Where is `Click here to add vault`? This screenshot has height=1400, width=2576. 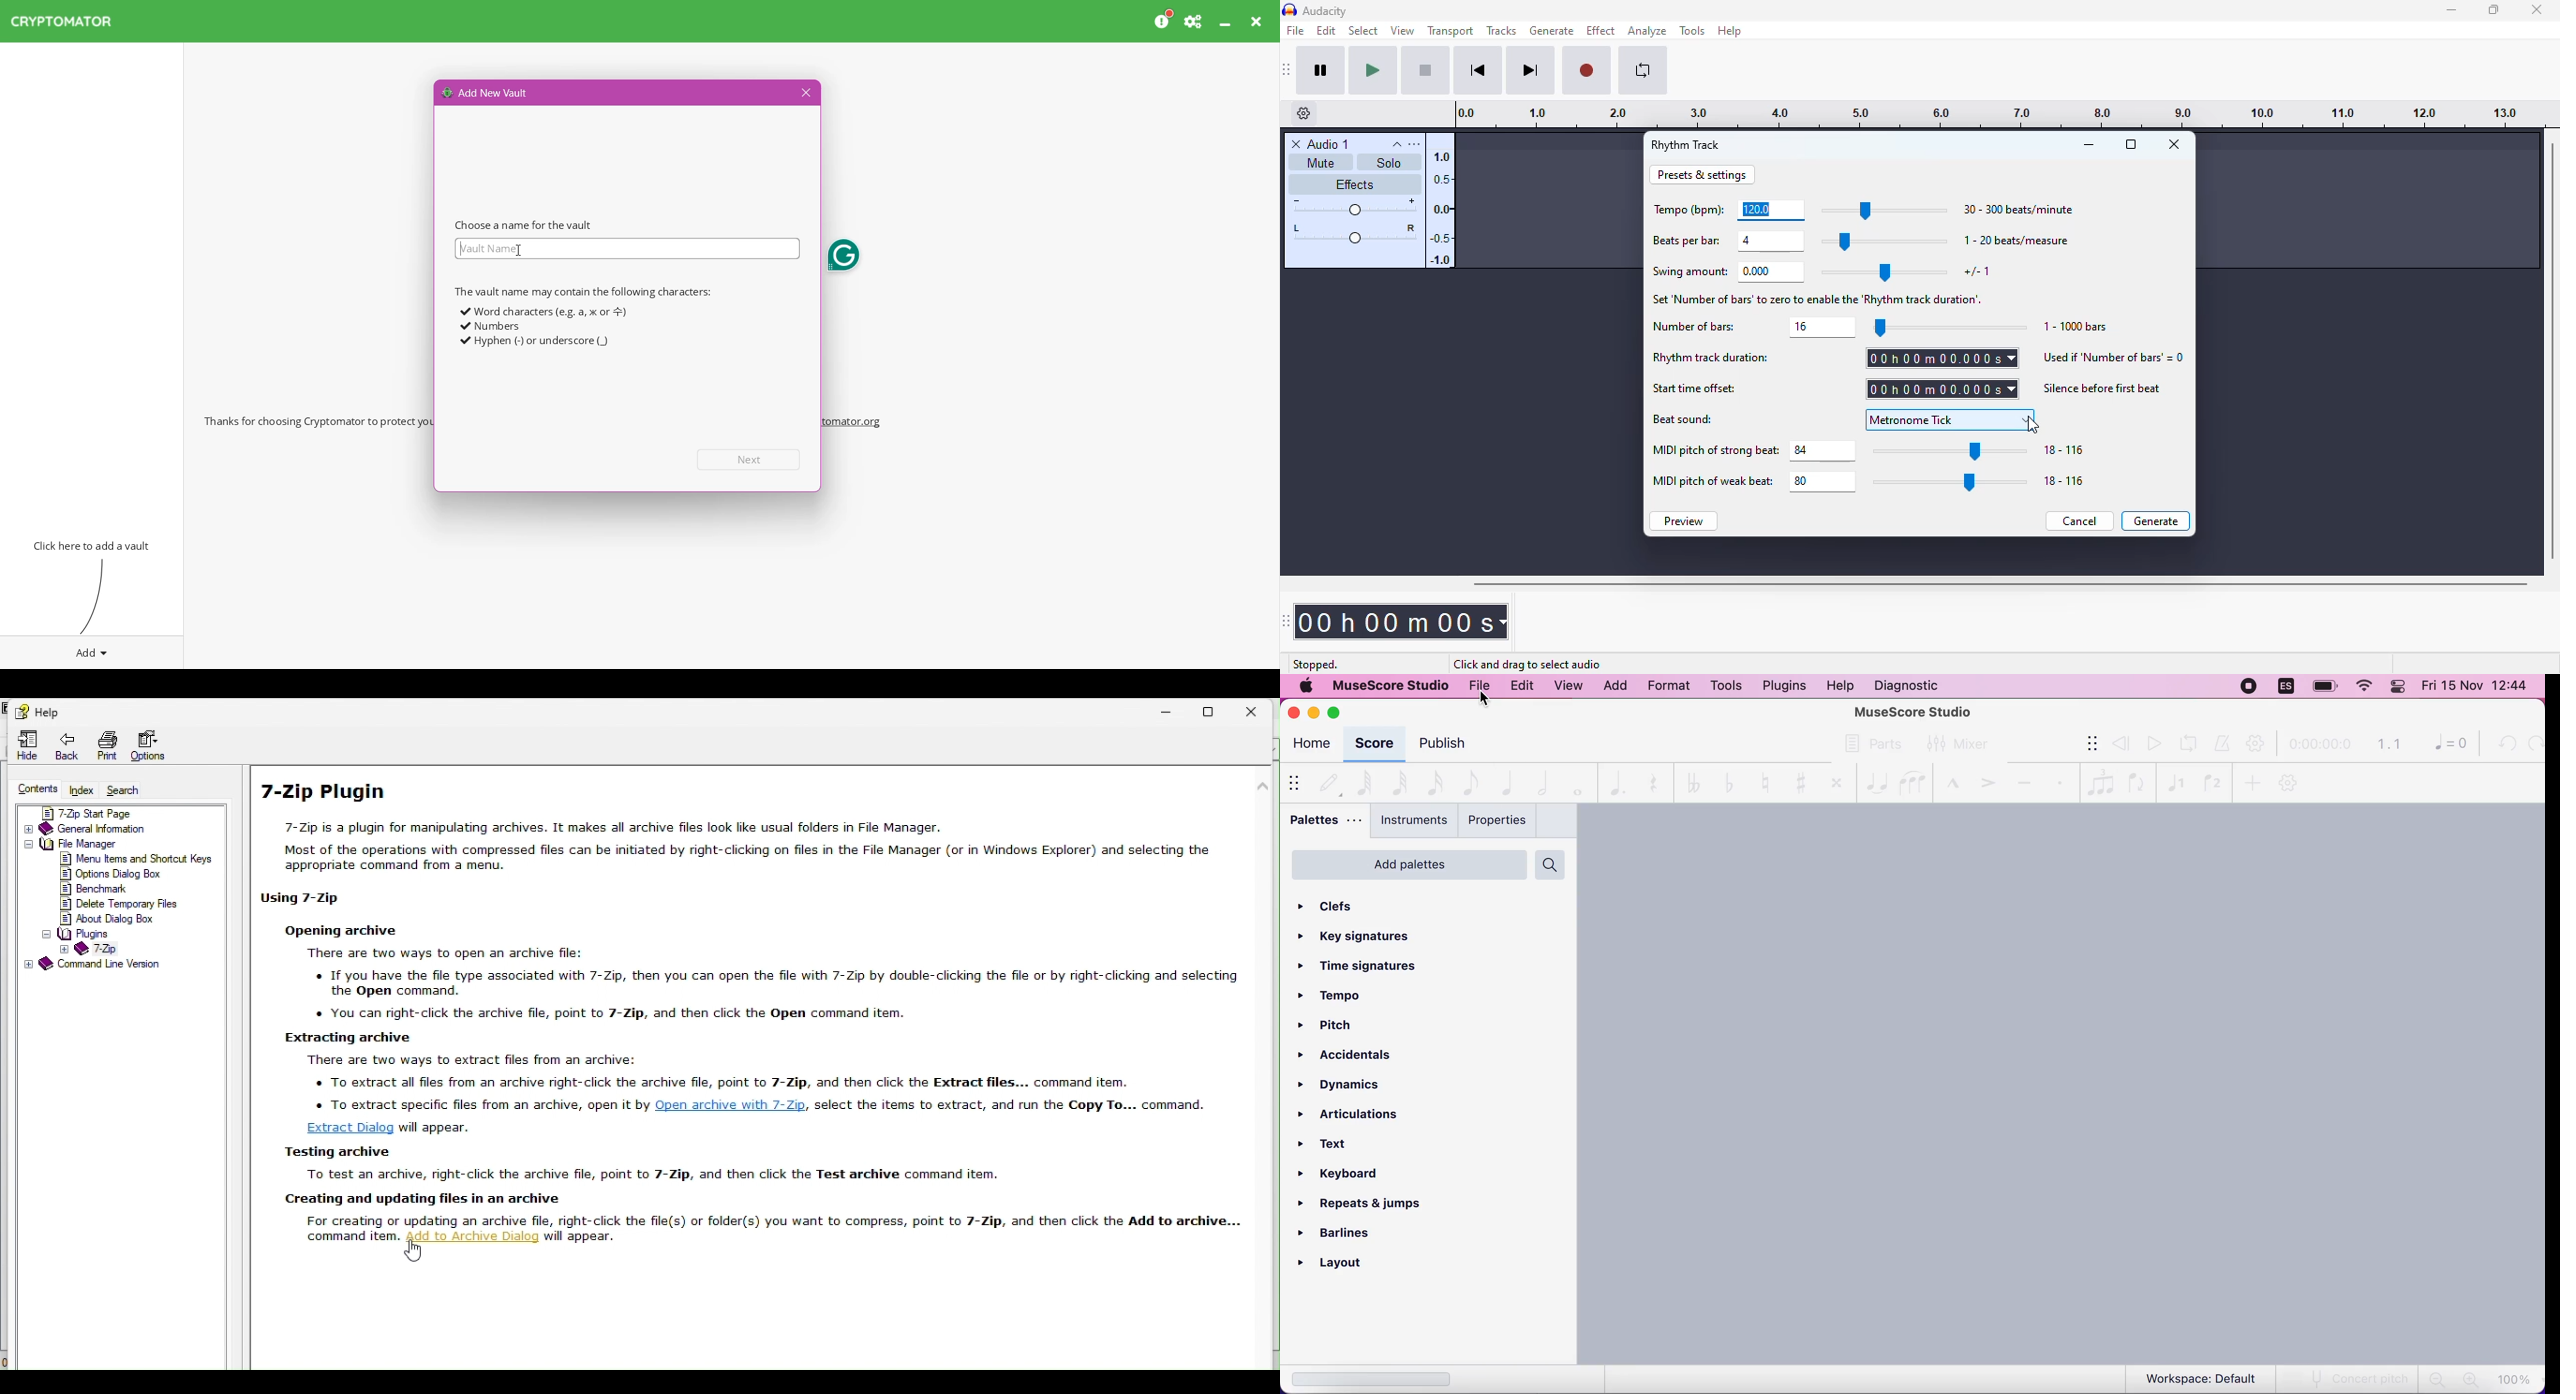 Click here to add vault is located at coordinates (88, 545).